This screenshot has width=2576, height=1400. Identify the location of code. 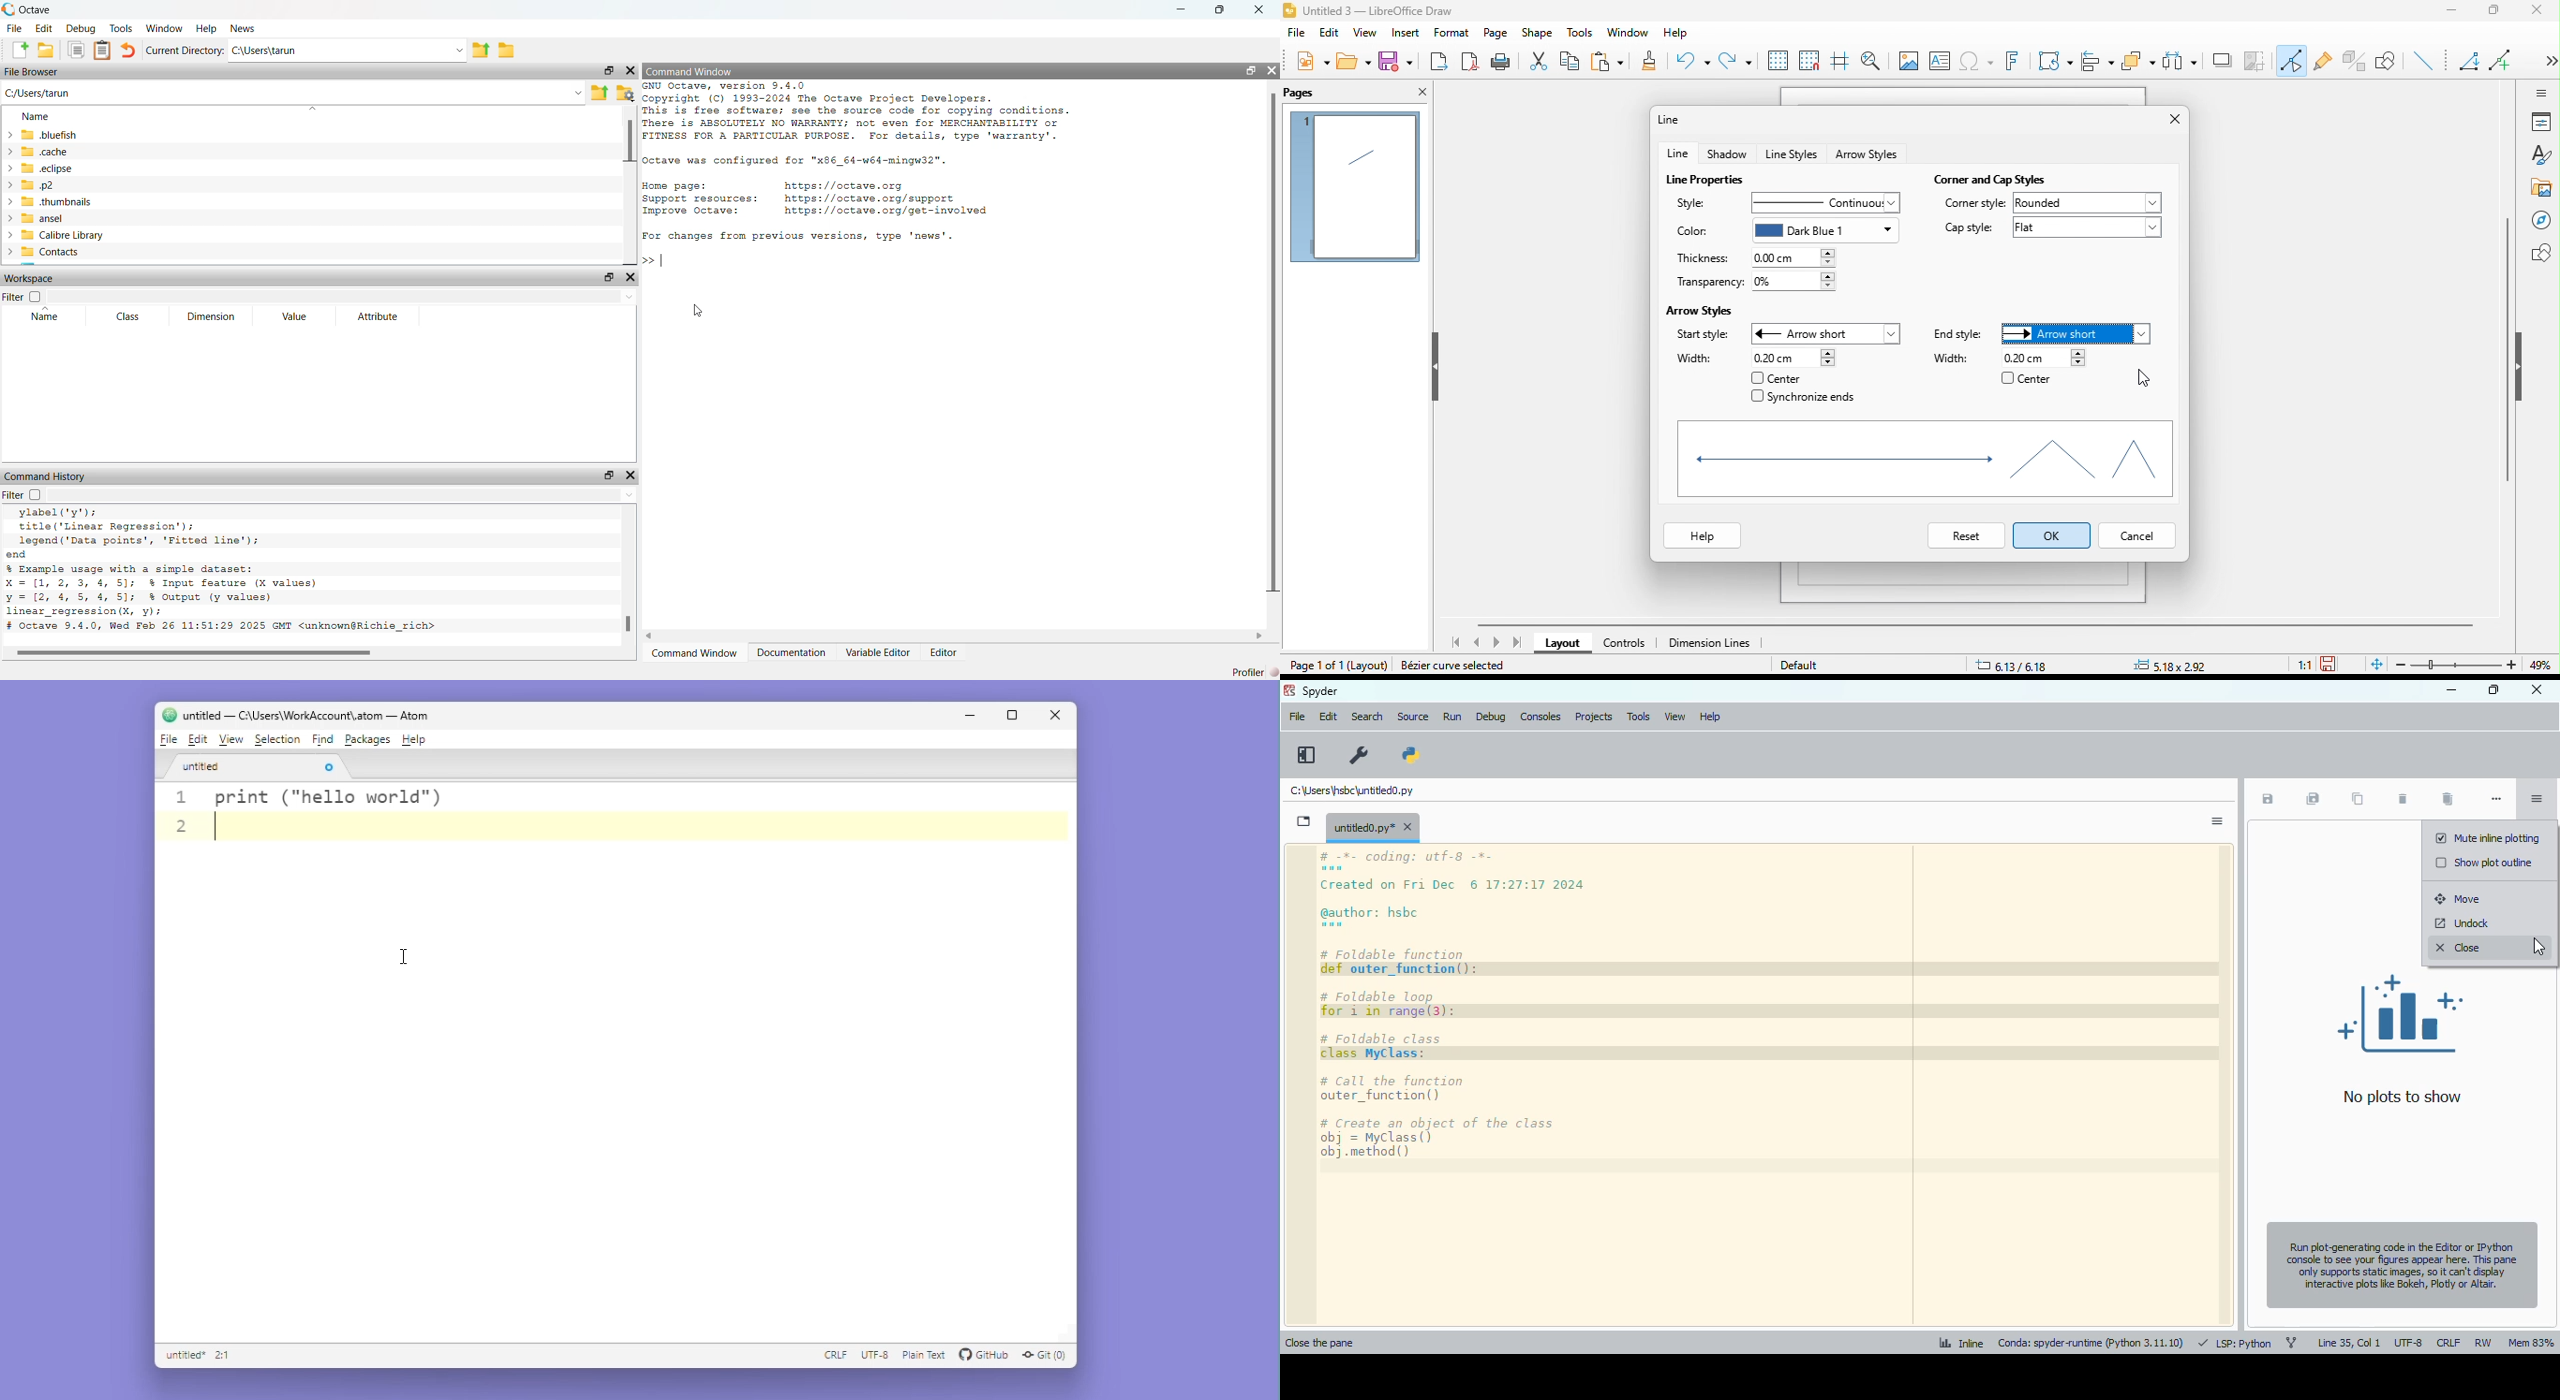
(1473, 1005).